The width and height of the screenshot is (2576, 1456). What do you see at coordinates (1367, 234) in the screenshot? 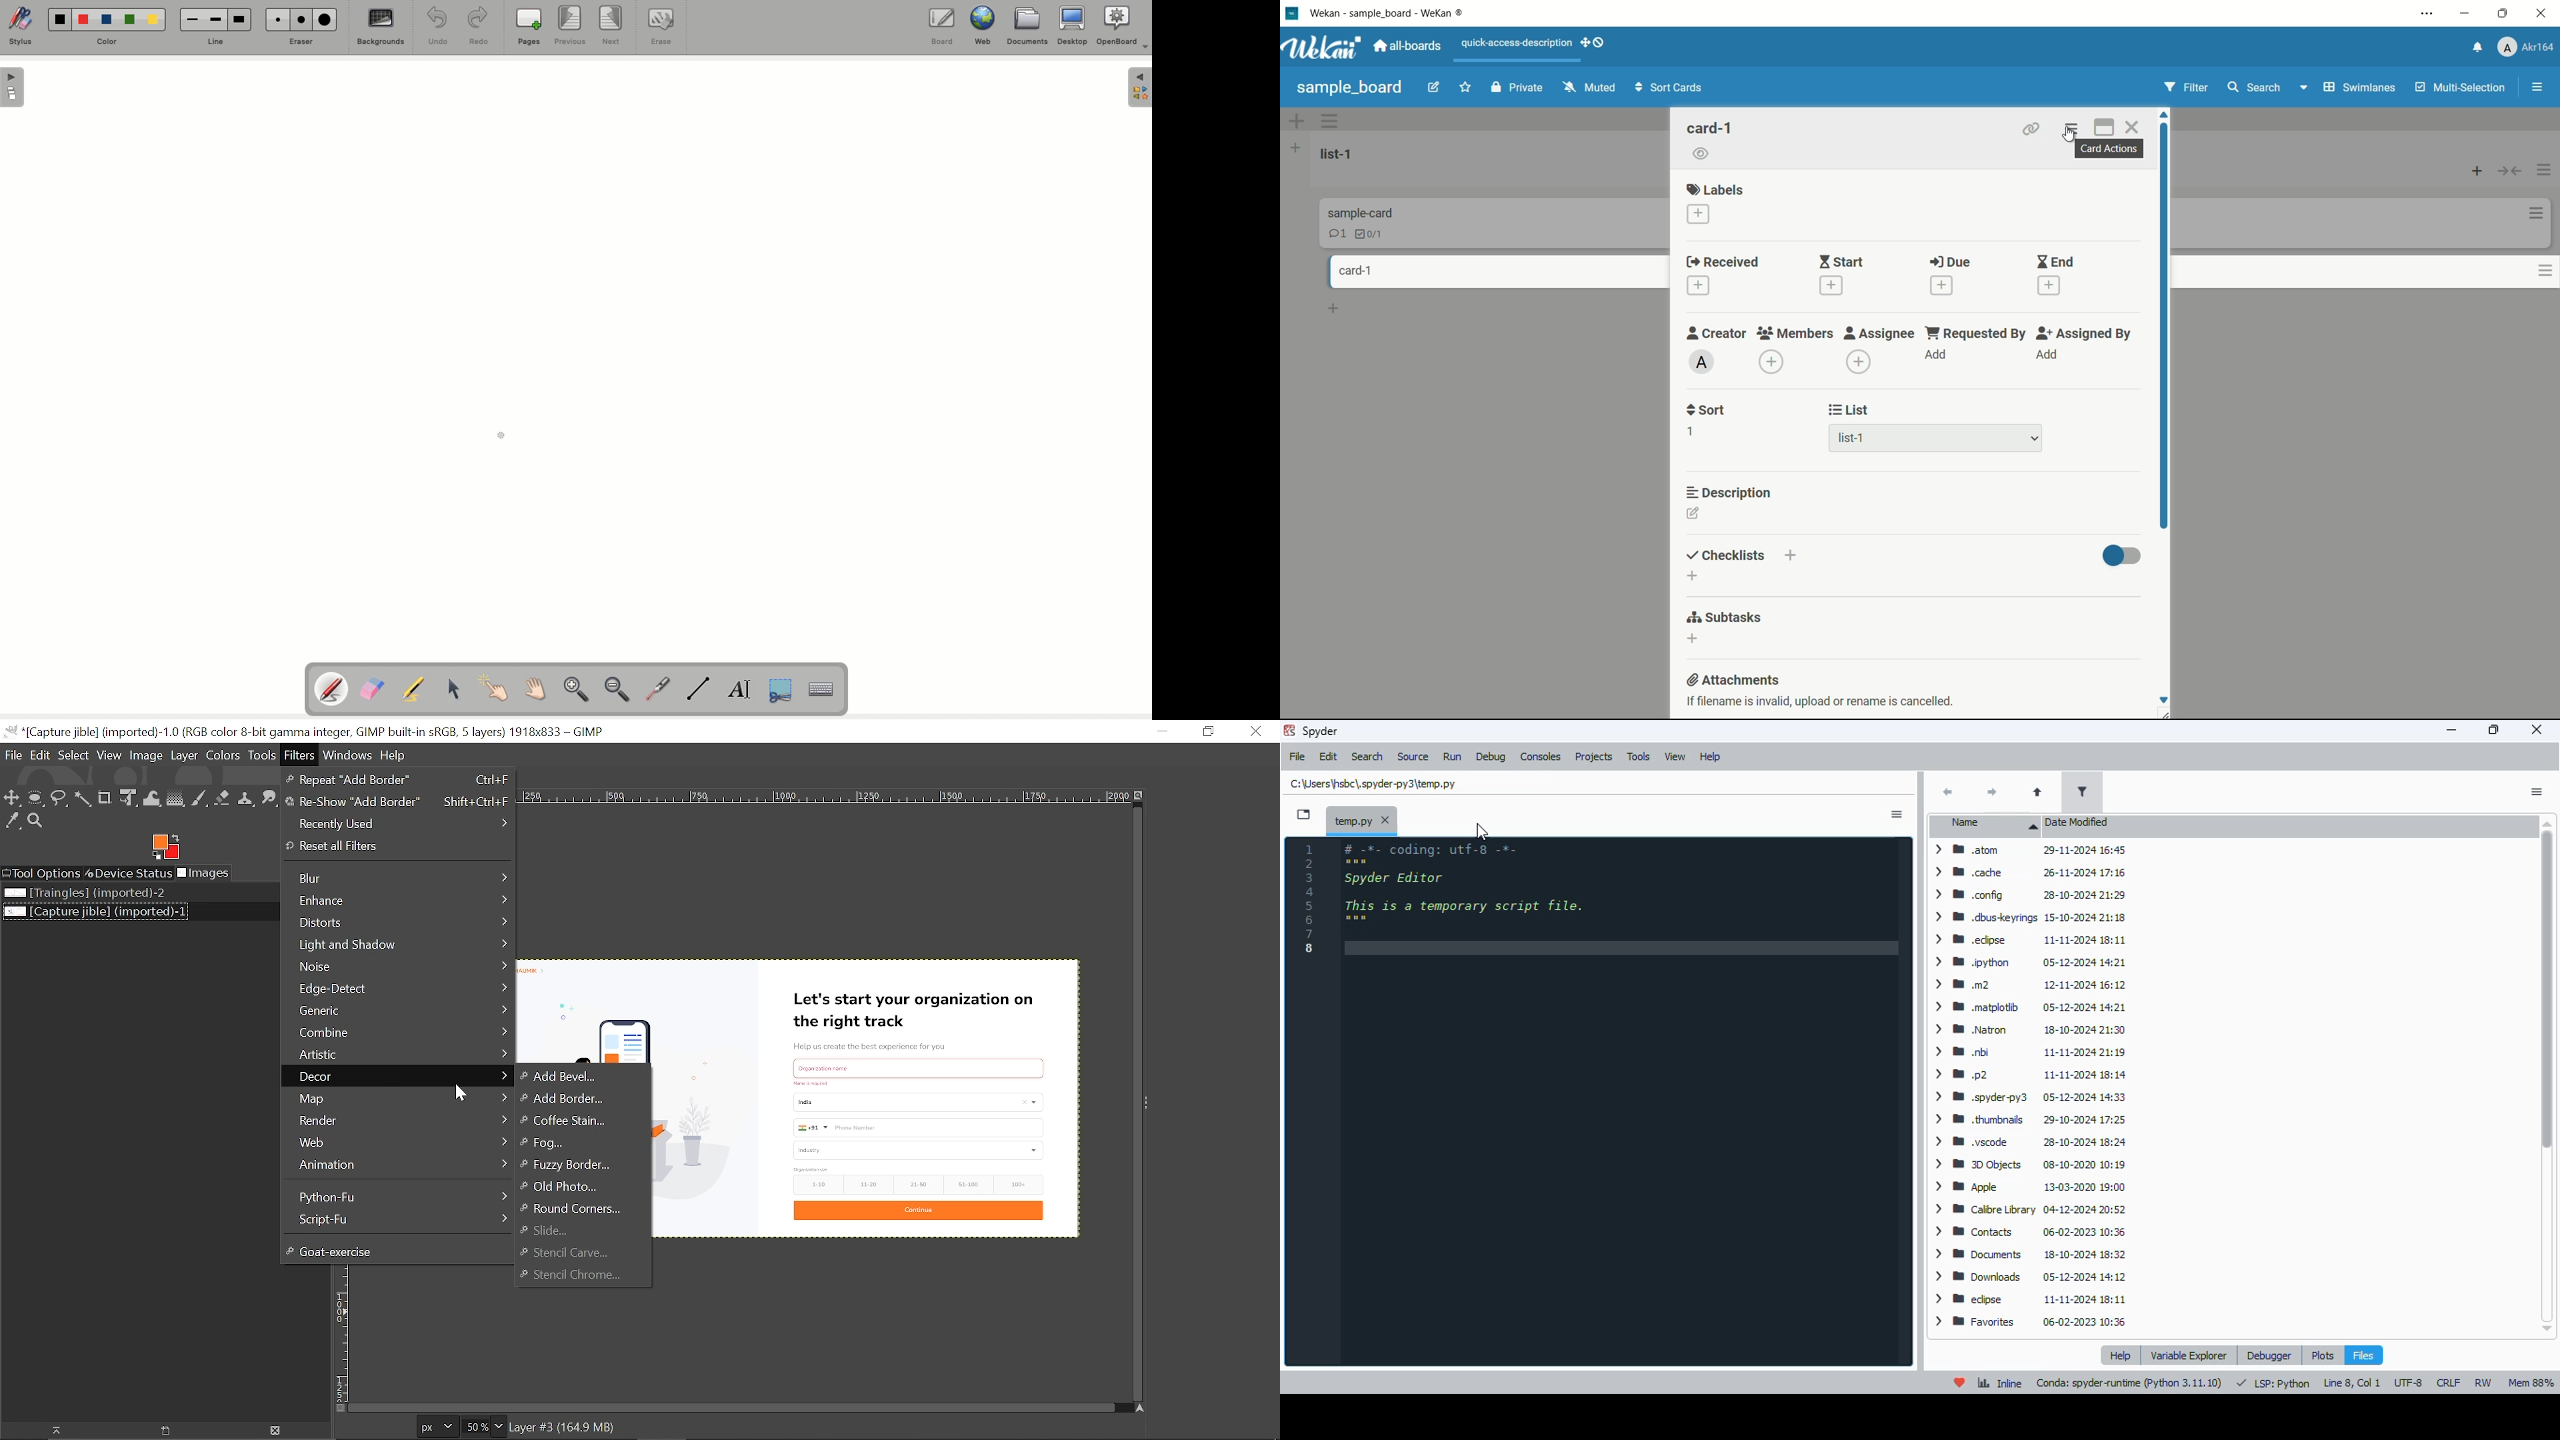
I see `checklist` at bounding box center [1367, 234].